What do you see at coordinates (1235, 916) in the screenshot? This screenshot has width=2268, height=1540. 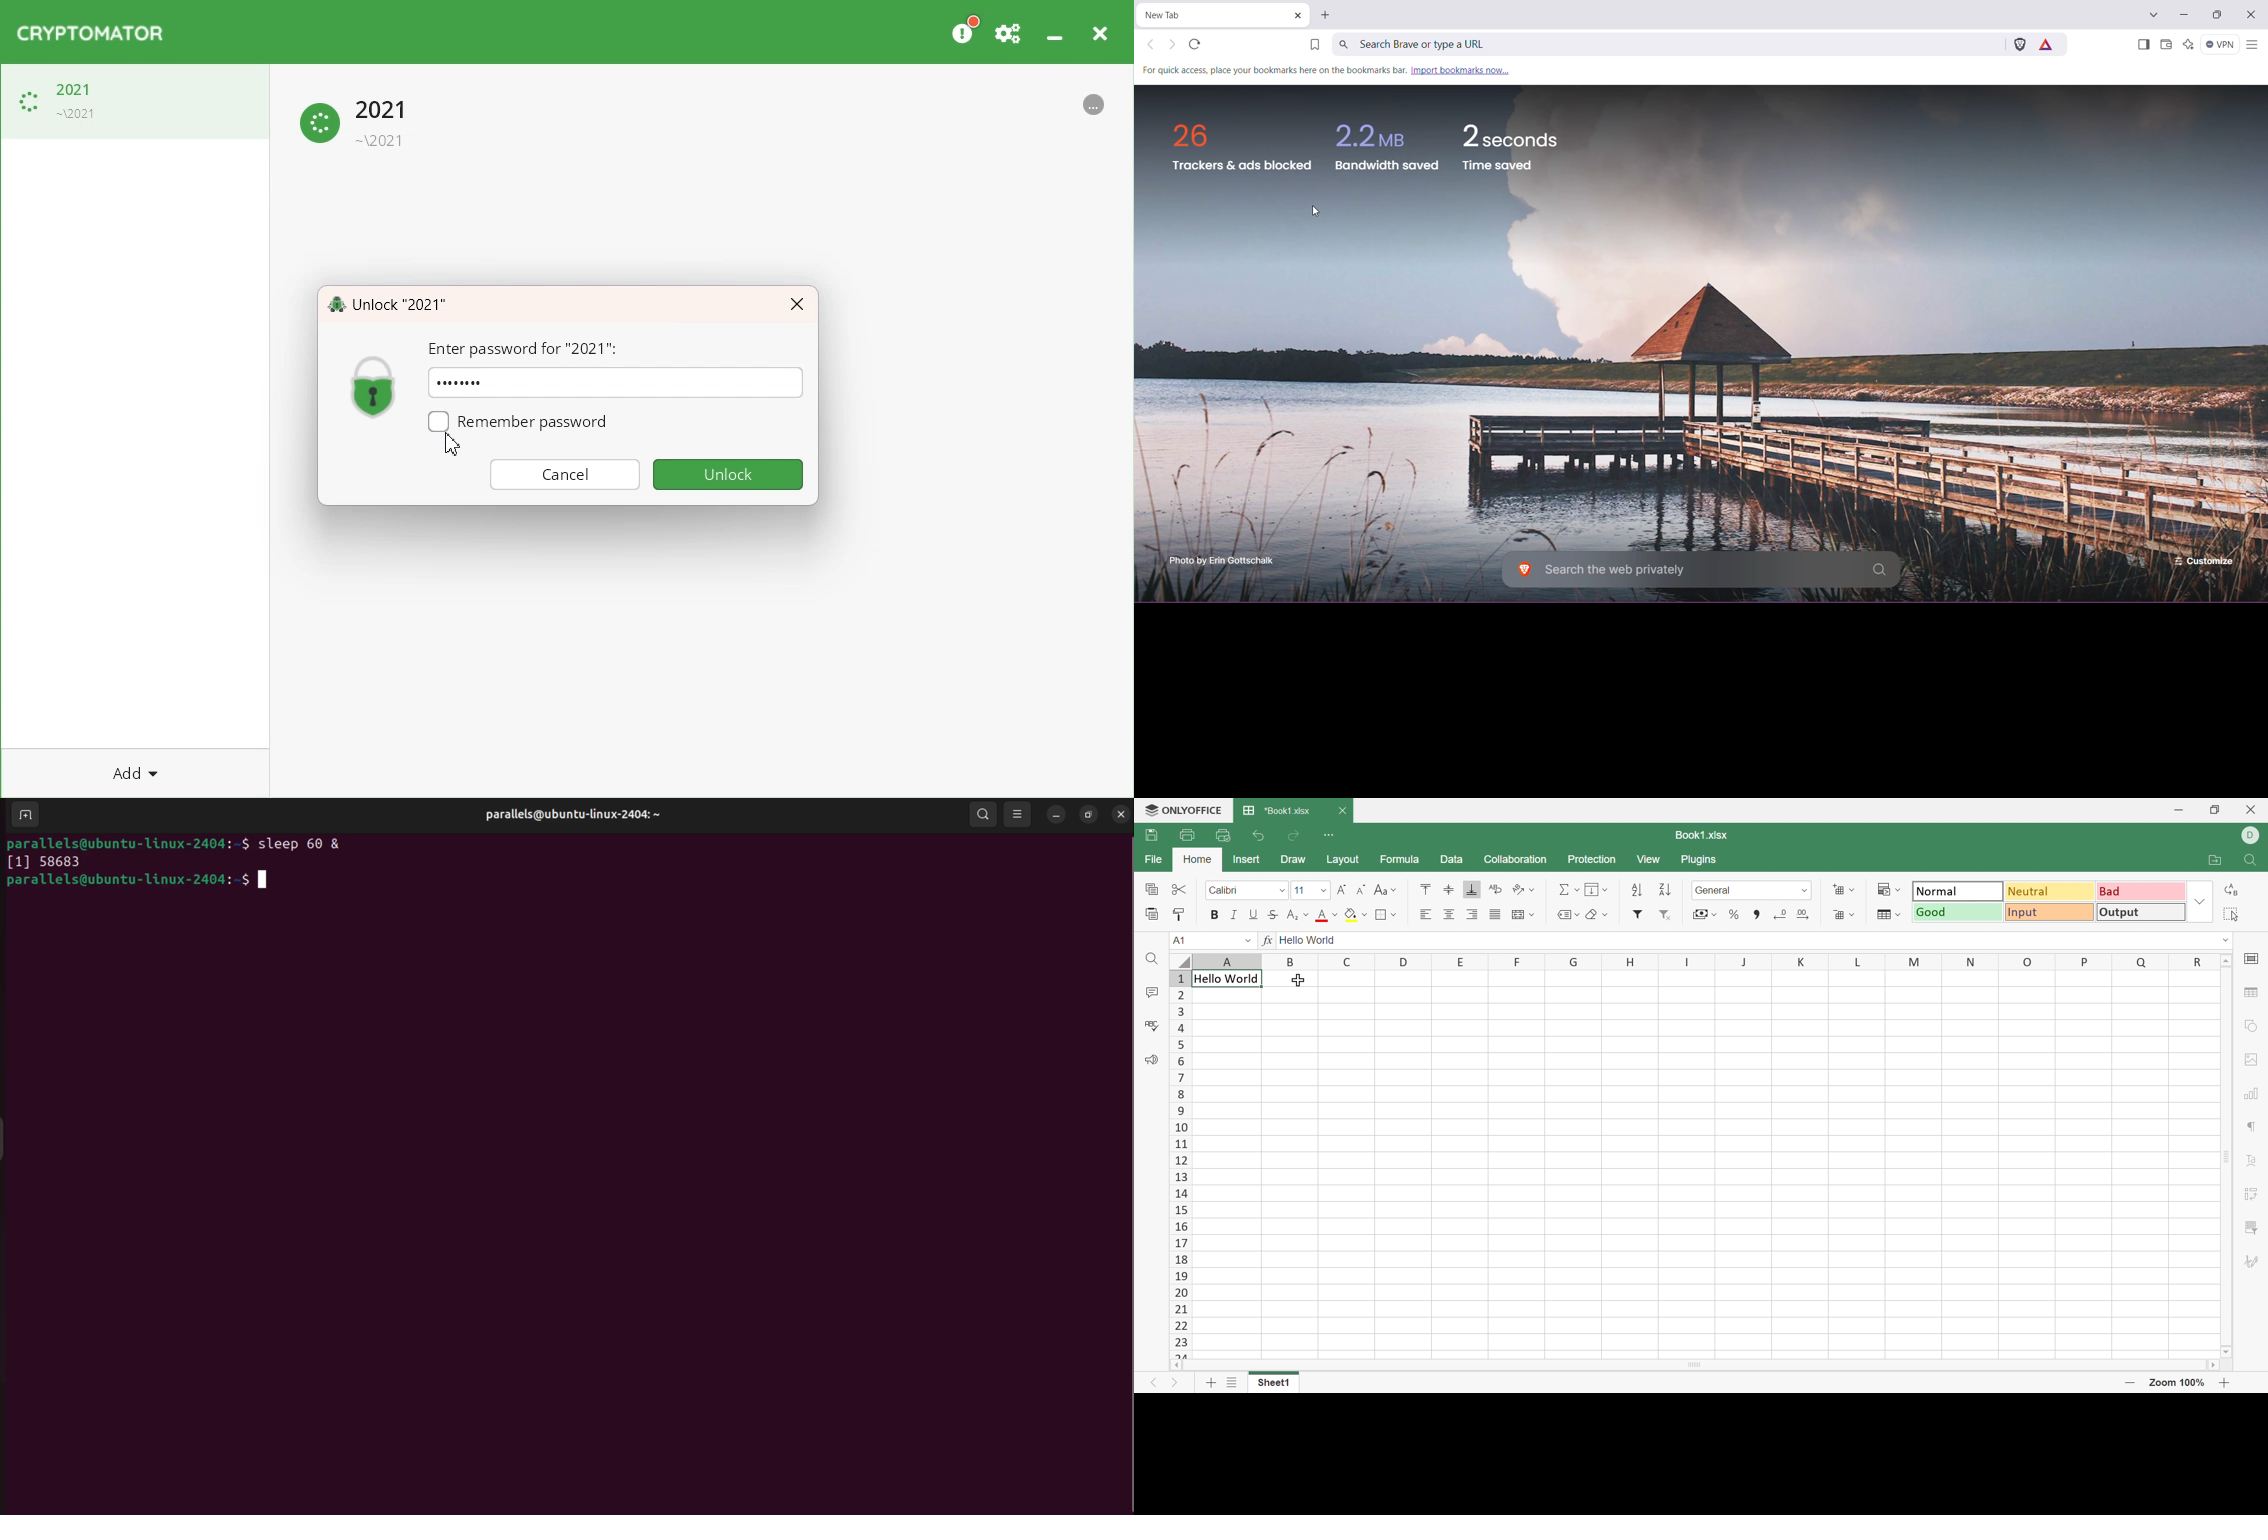 I see `Italic` at bounding box center [1235, 916].